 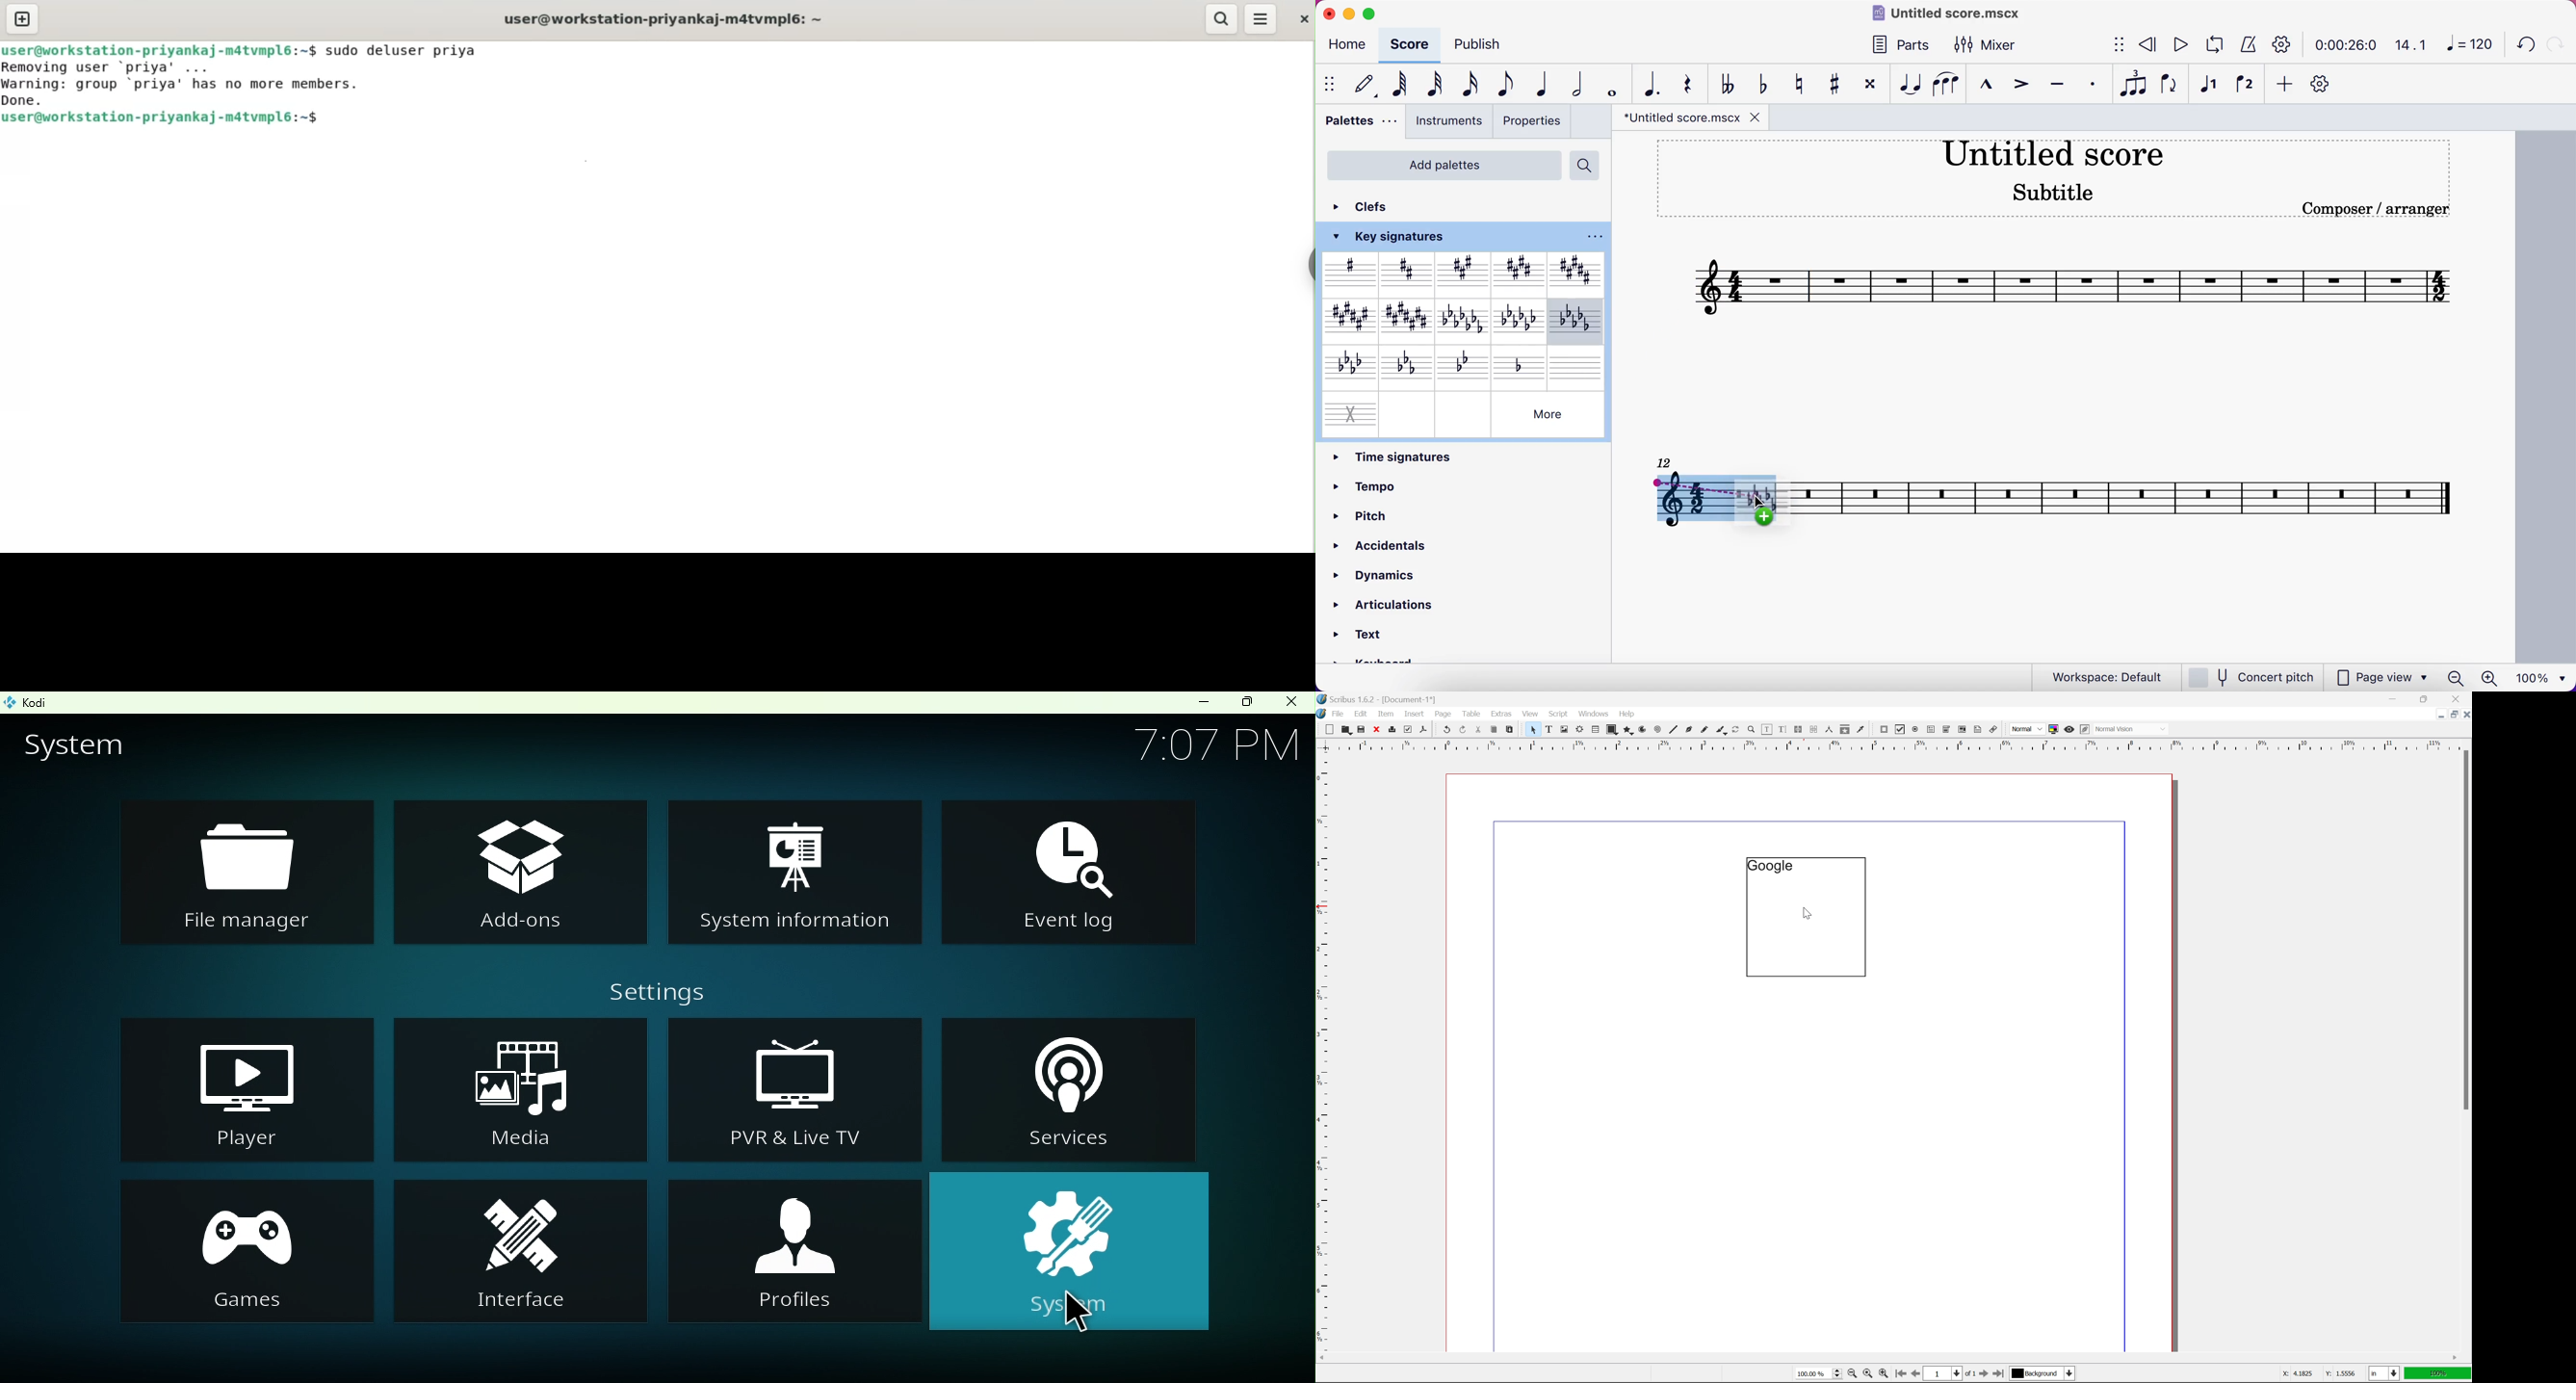 I want to click on add palettes, so click(x=1442, y=164).